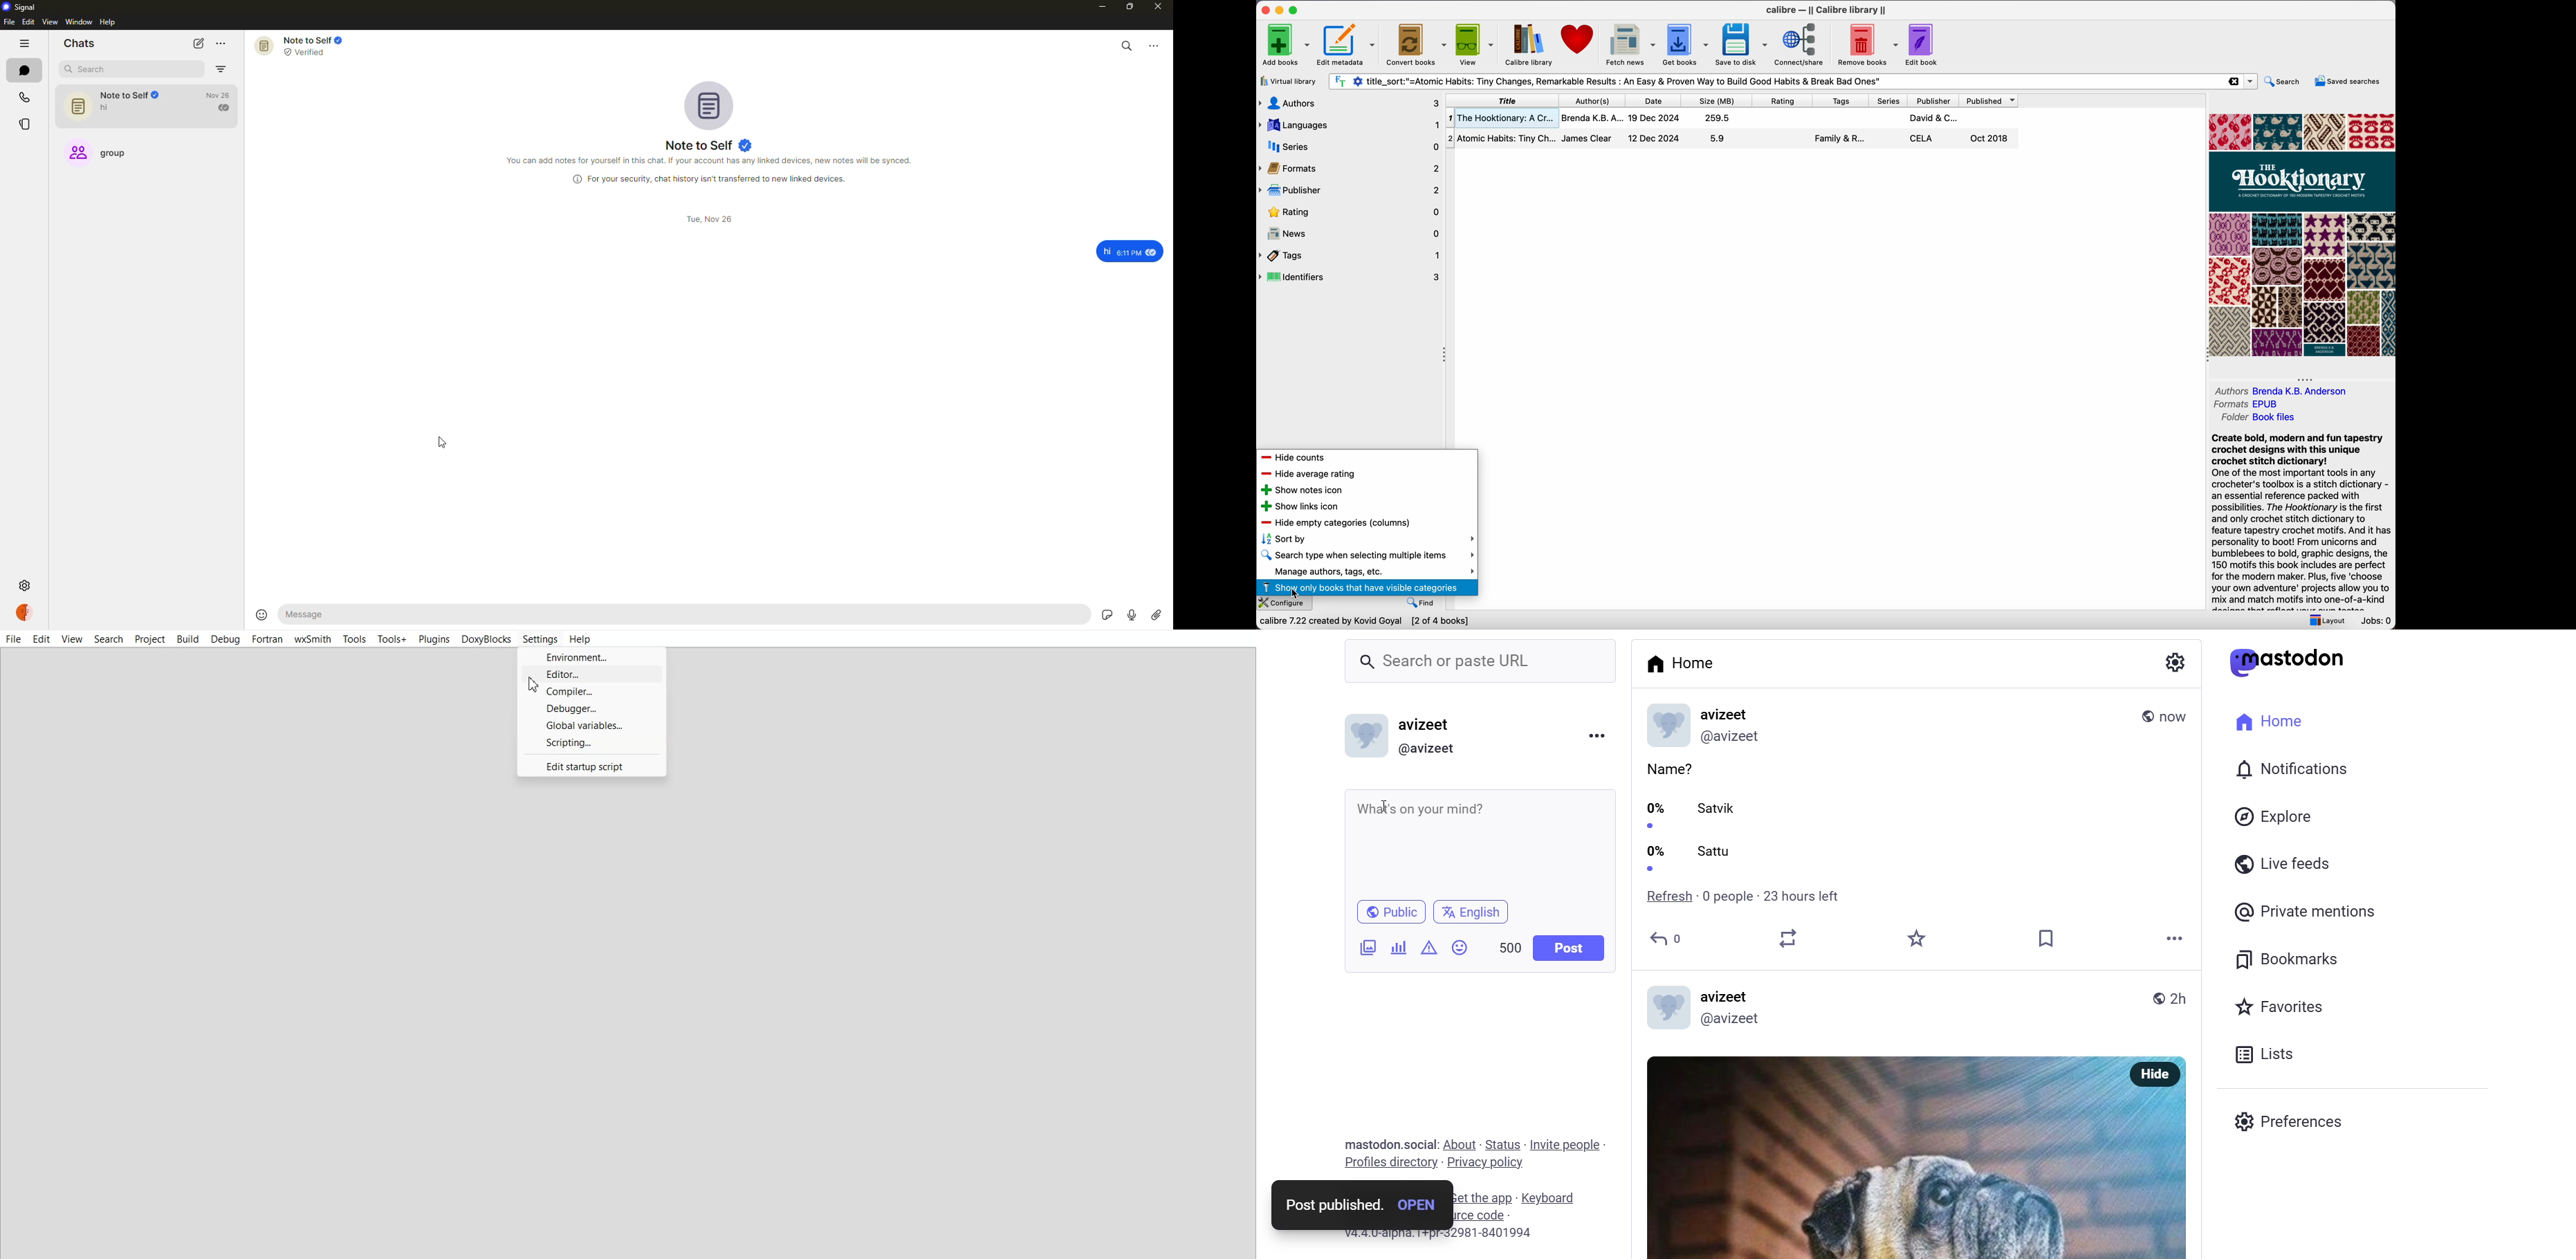 Image resolution: width=2576 pixels, height=1260 pixels. I want to click on settings, so click(24, 584).